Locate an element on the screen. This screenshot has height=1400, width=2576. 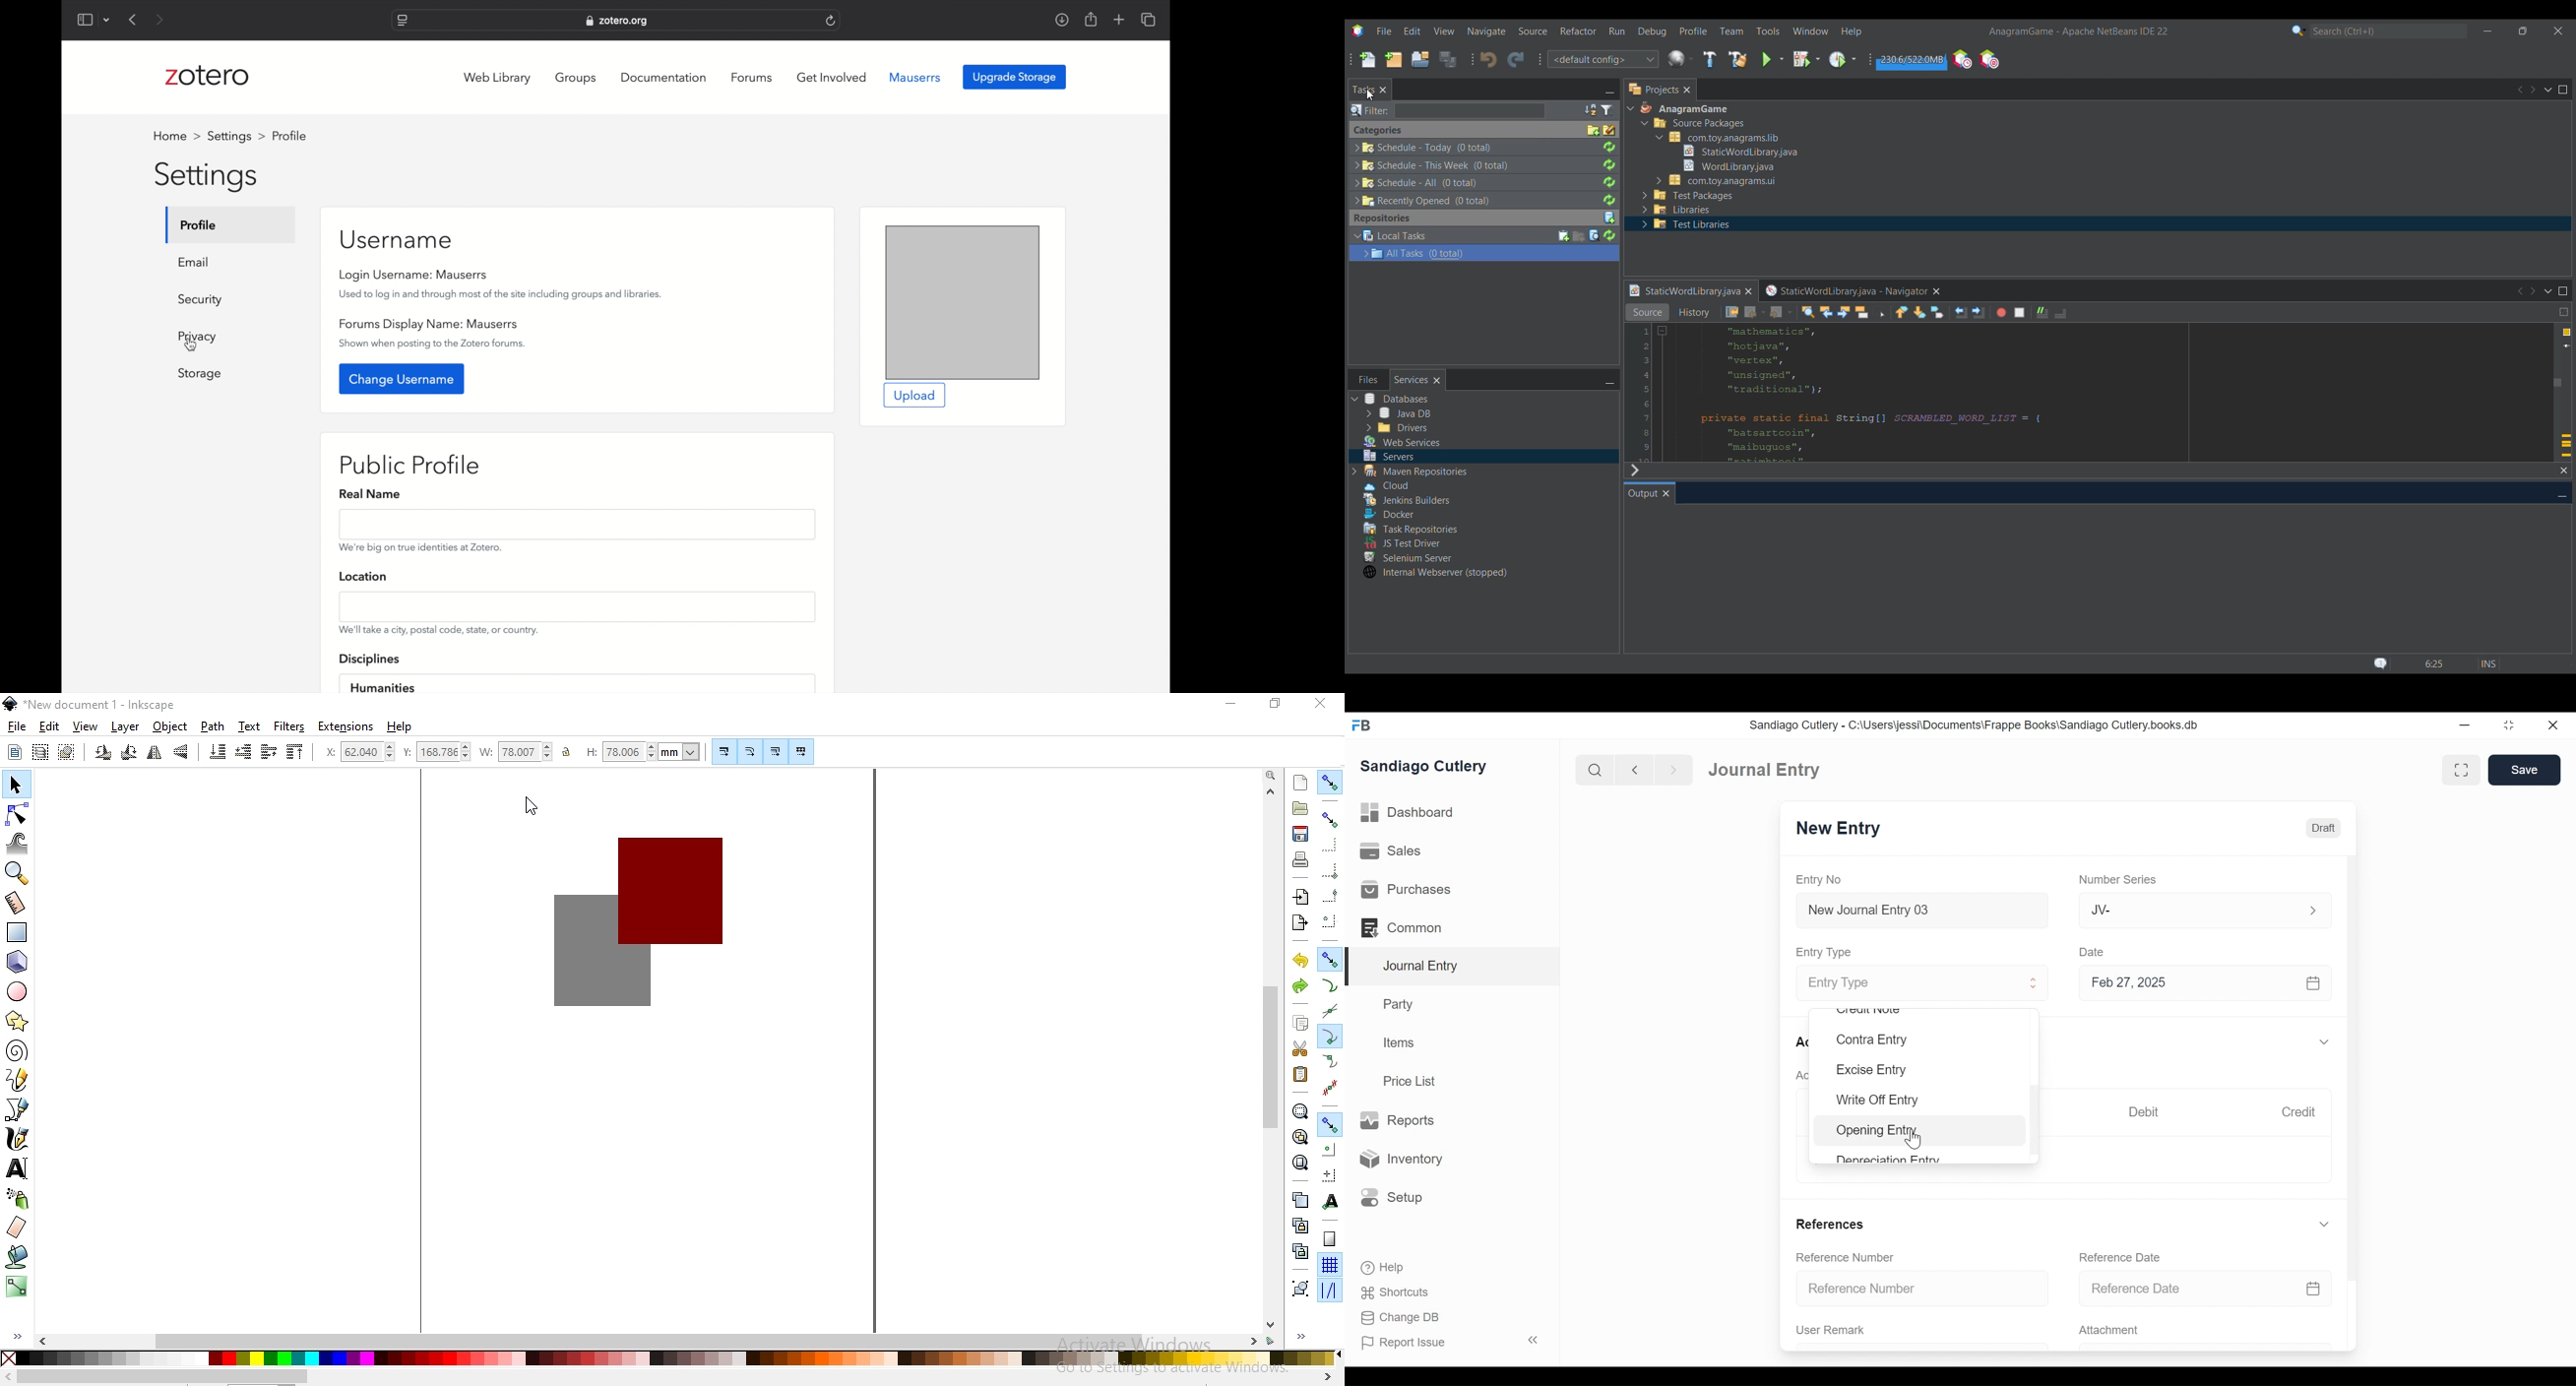
Items is located at coordinates (1397, 1042).